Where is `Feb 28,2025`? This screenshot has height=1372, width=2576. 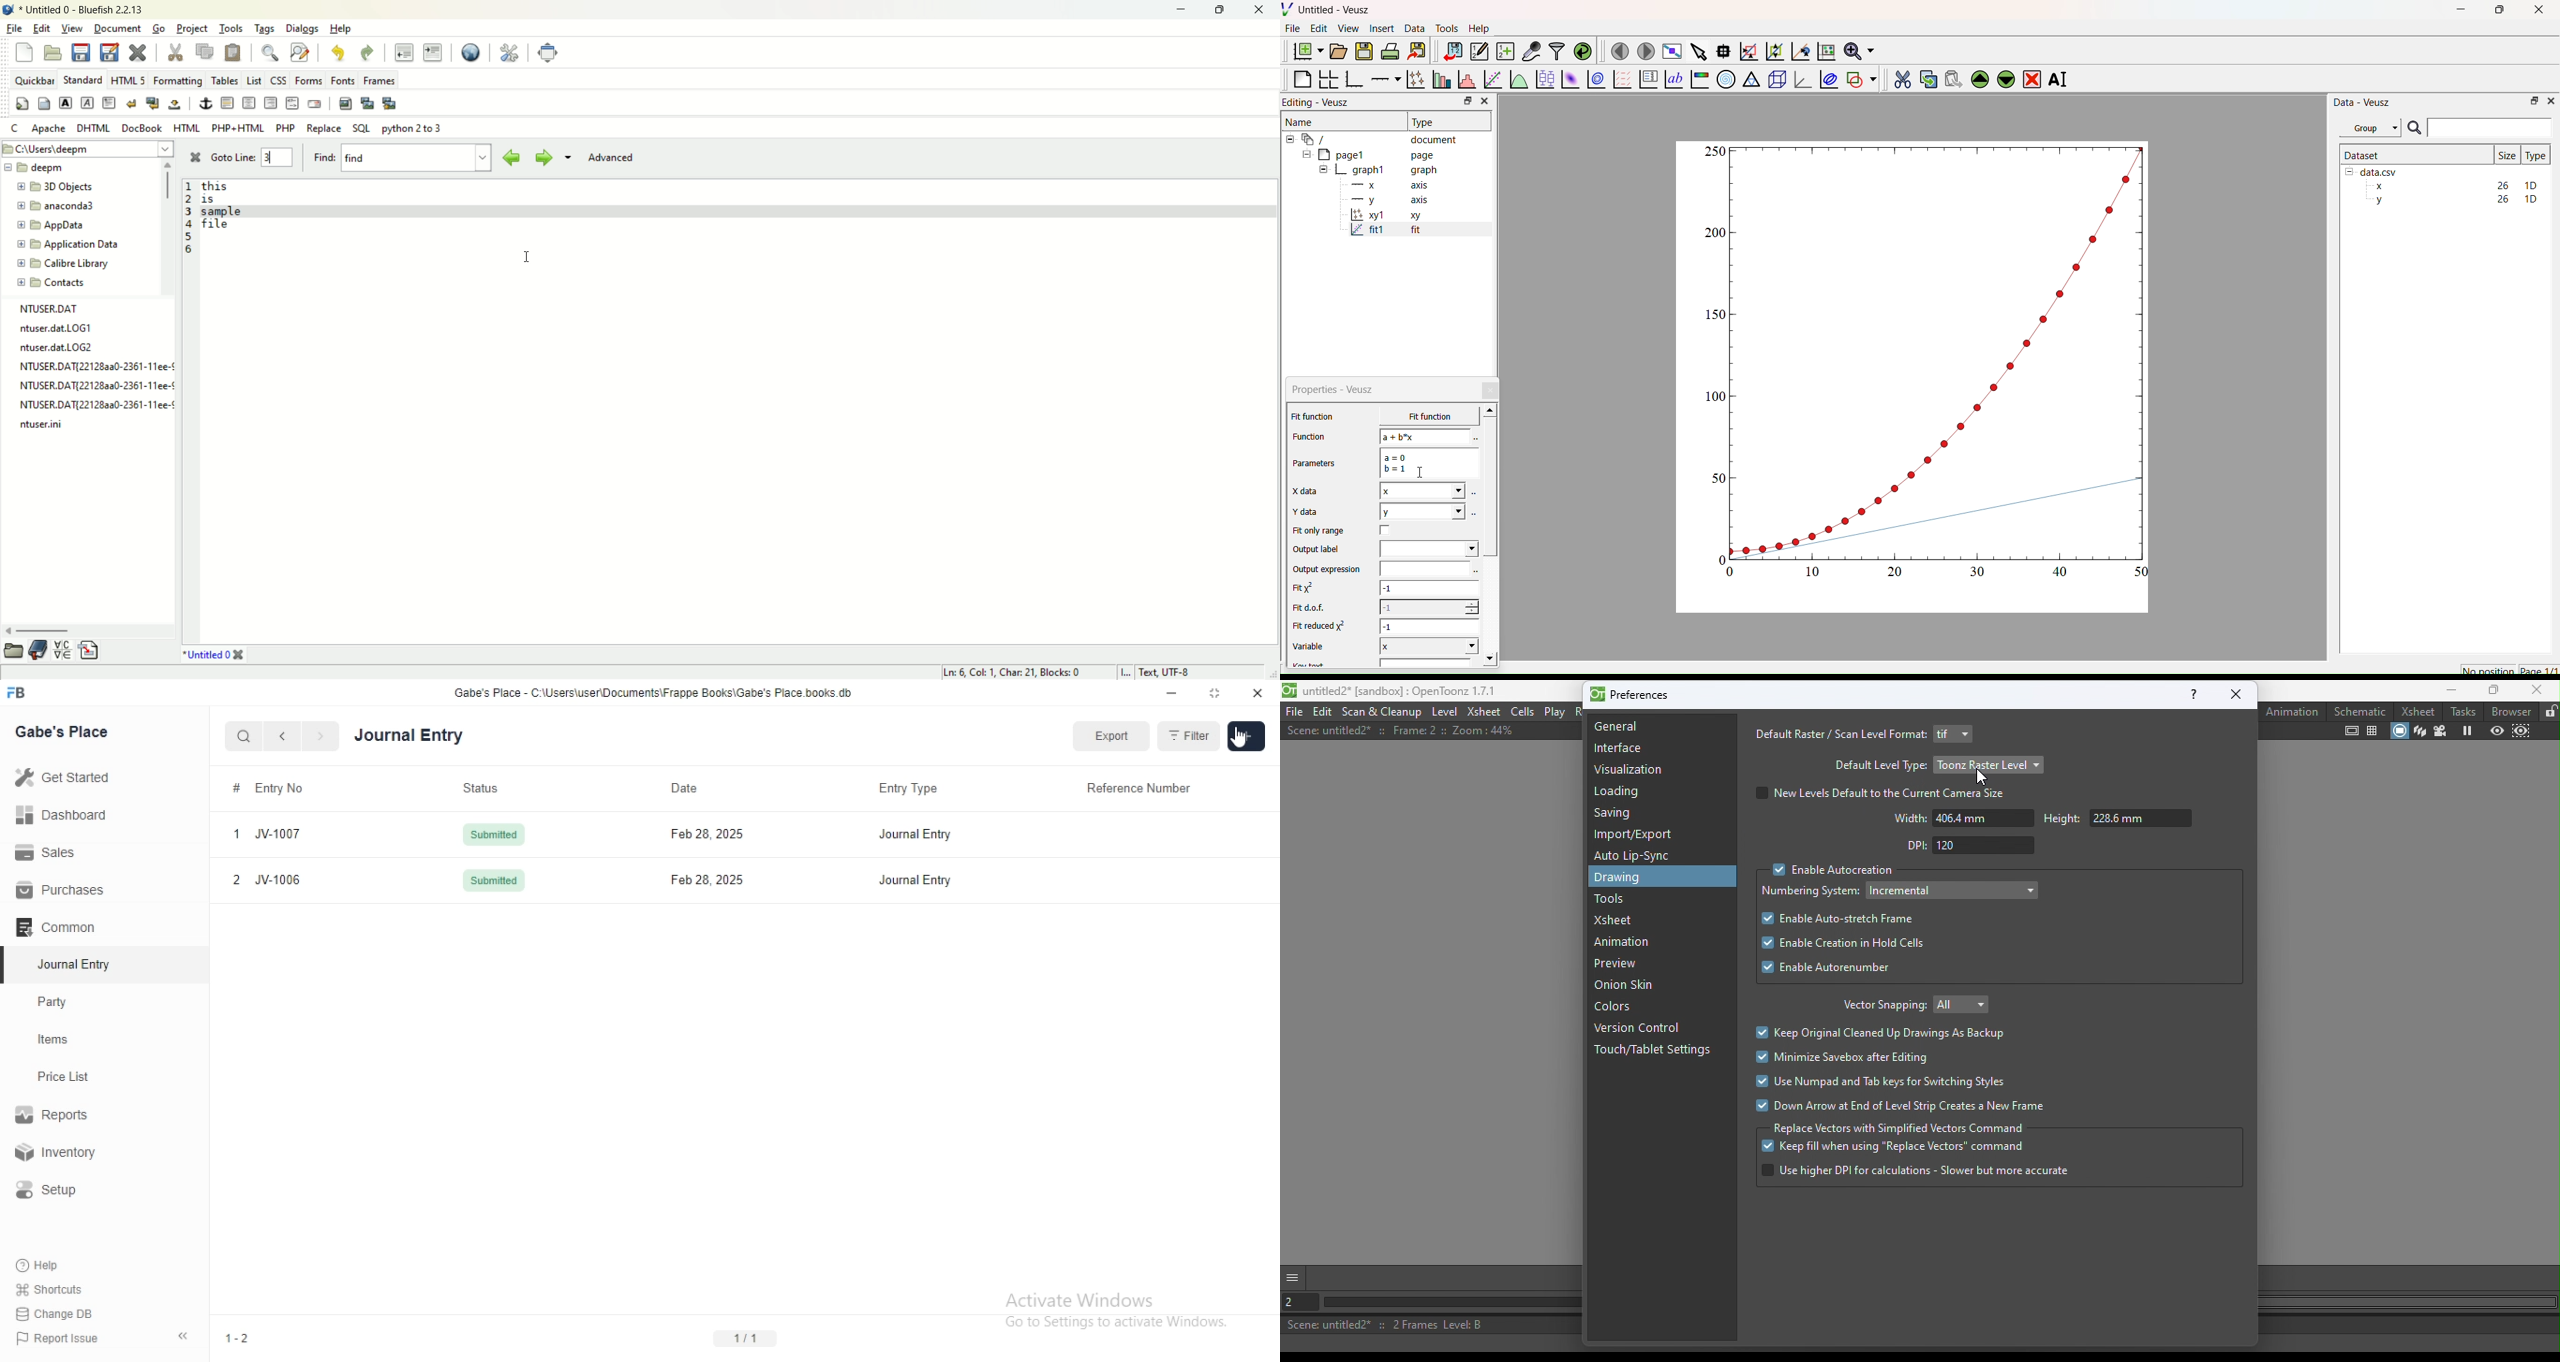 Feb 28,2025 is located at coordinates (697, 879).